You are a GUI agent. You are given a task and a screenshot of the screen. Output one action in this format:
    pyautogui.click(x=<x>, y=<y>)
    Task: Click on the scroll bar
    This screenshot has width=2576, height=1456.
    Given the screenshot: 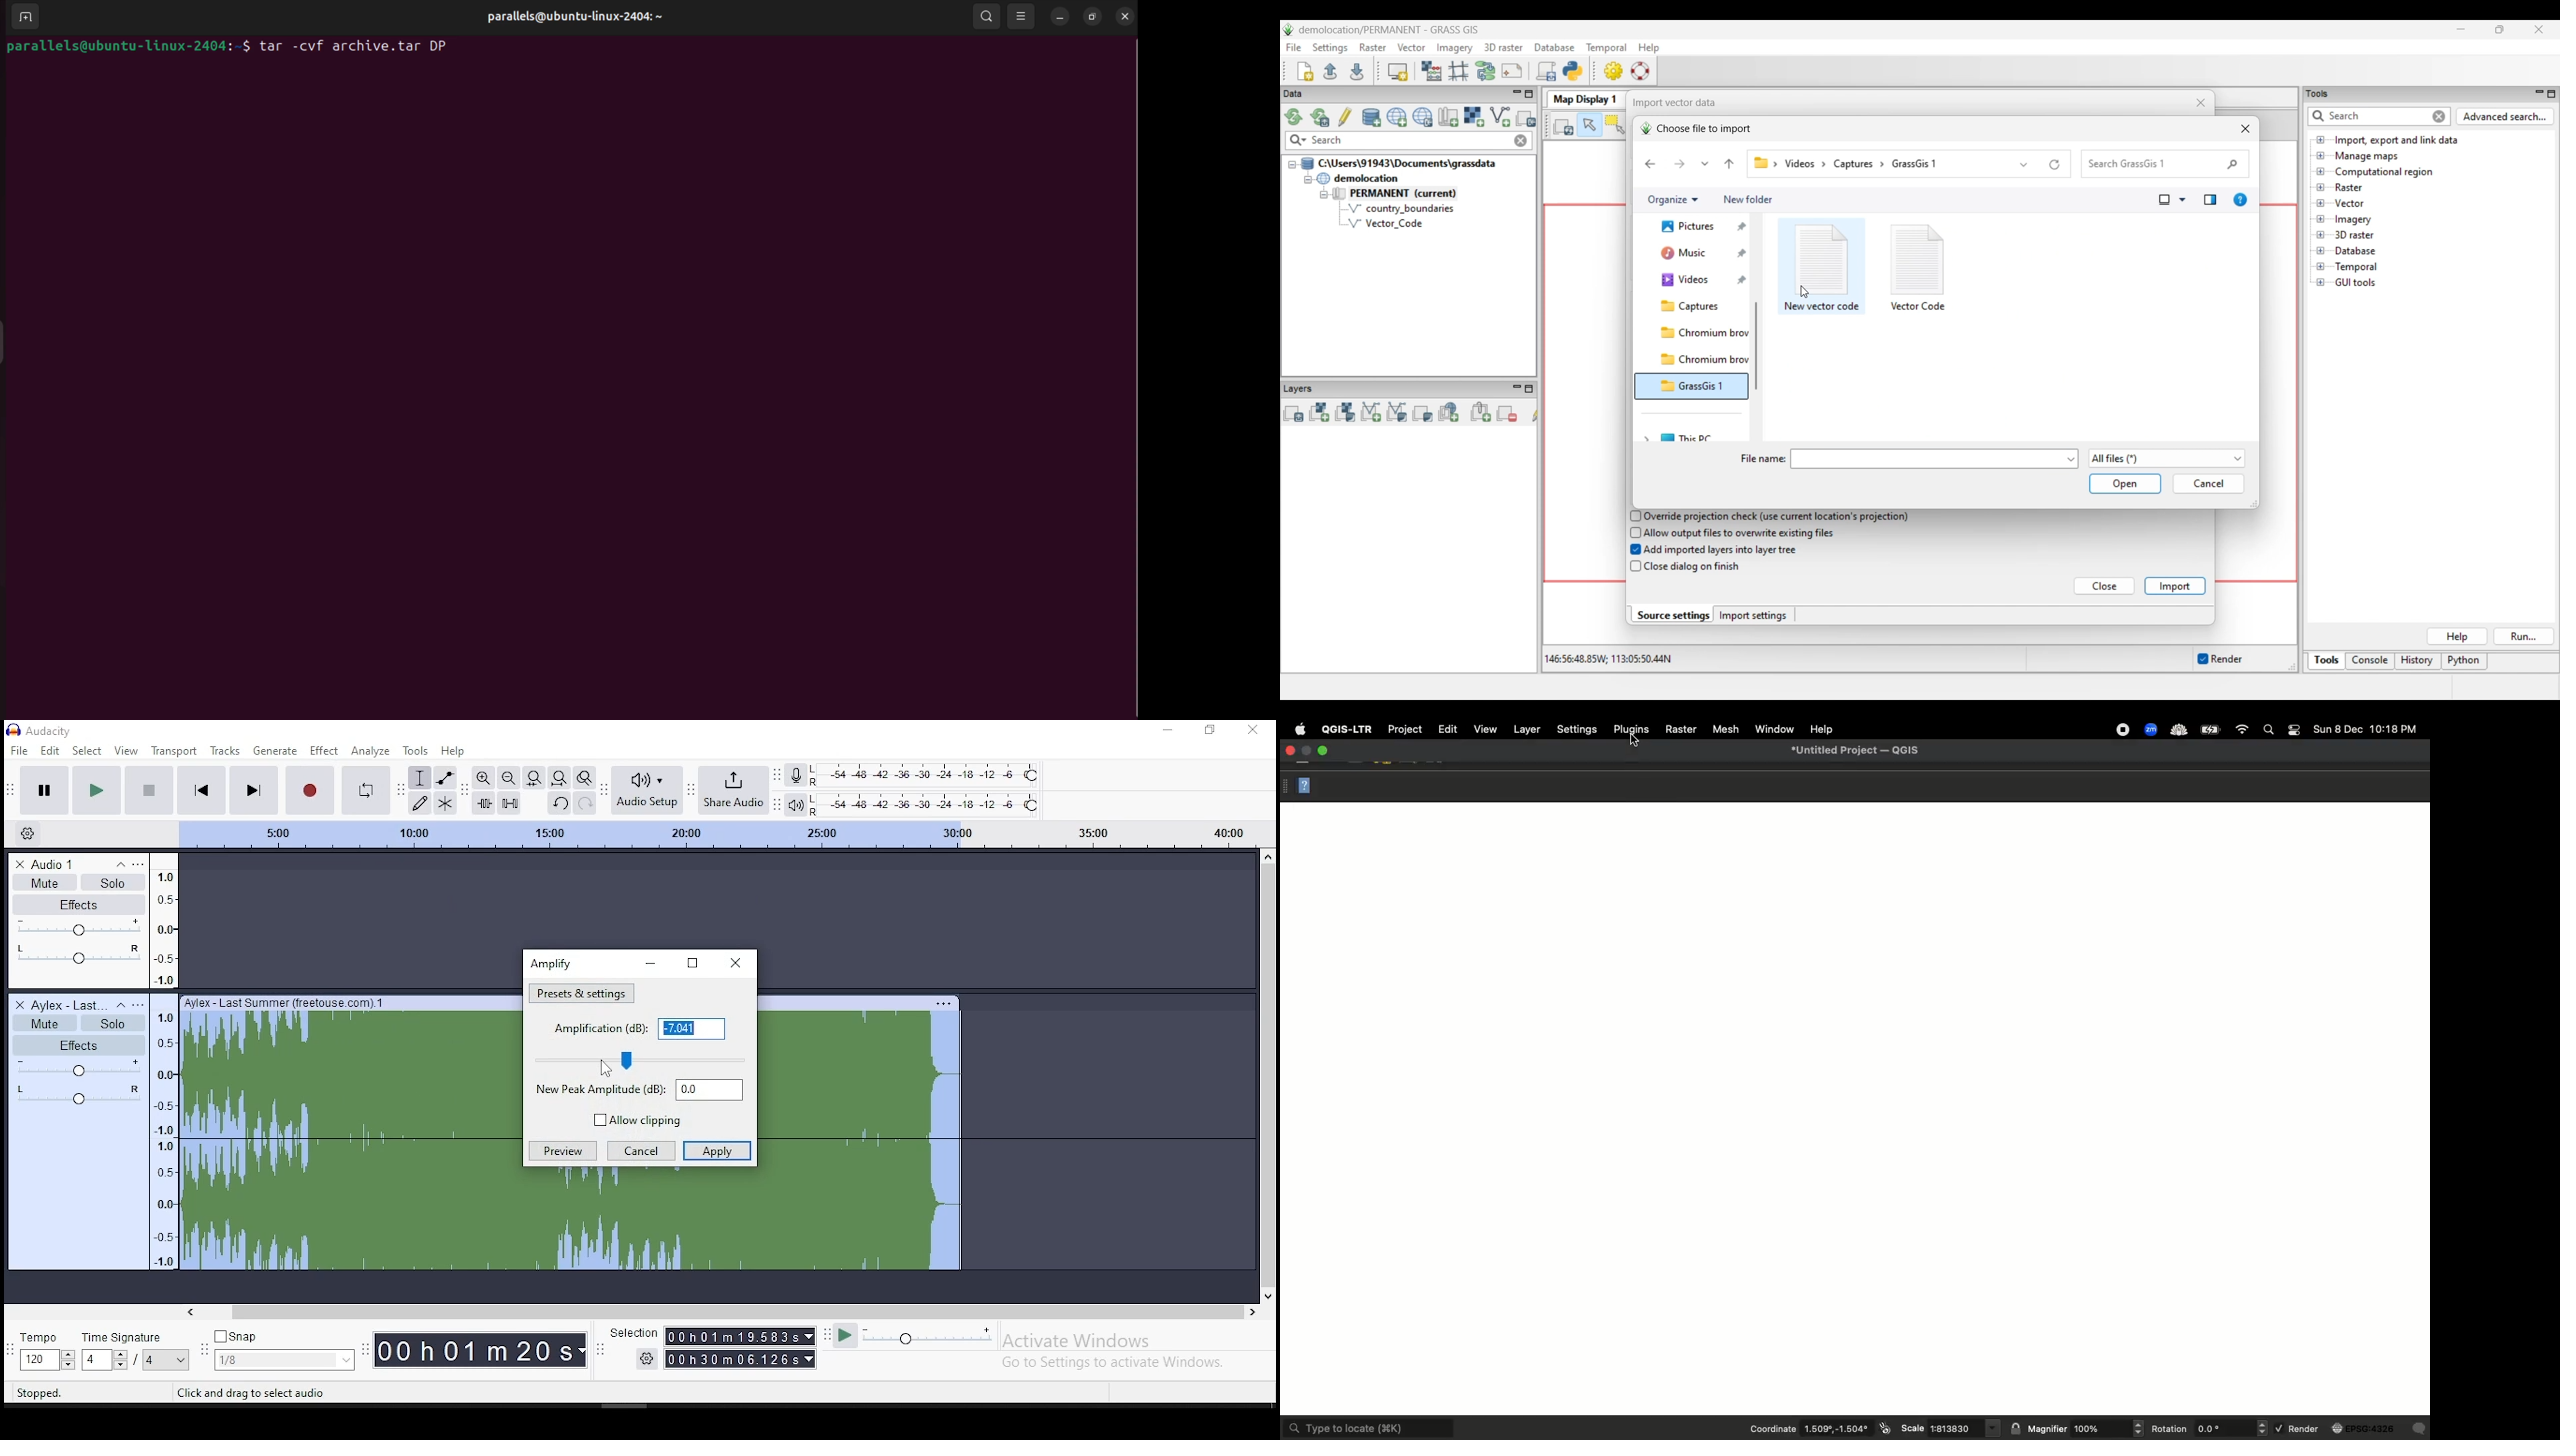 What is the action you would take?
    pyautogui.click(x=1266, y=1073)
    